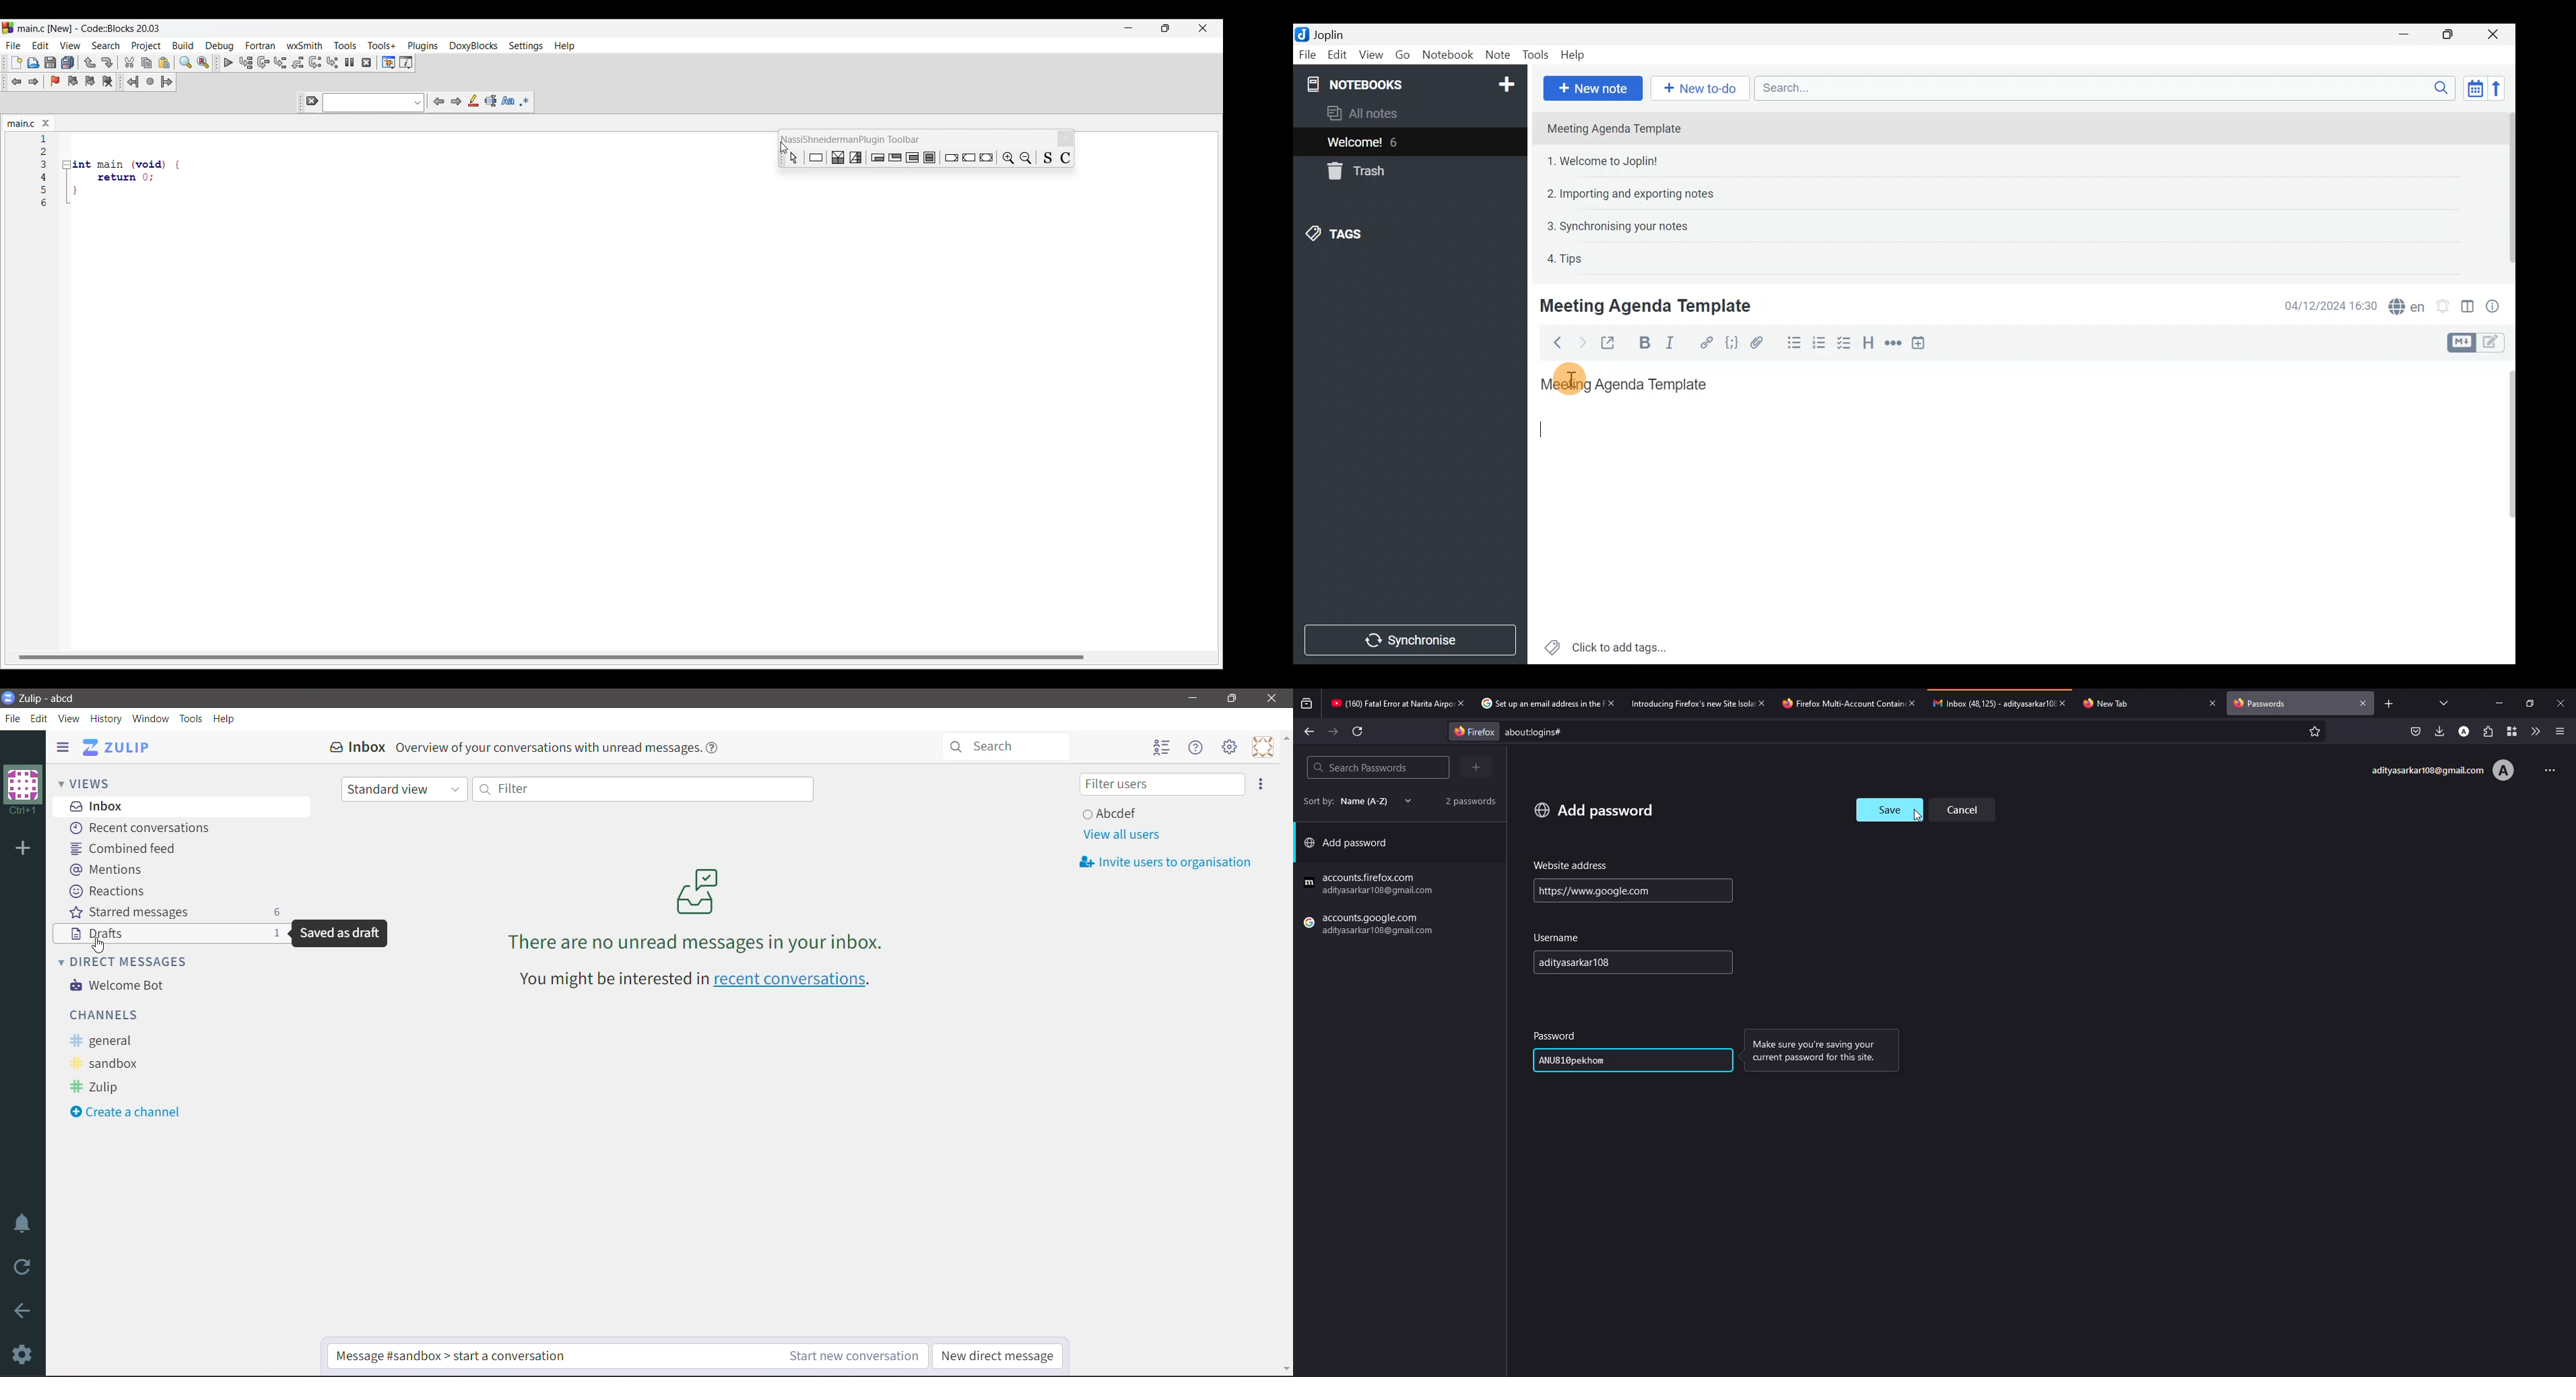 This screenshot has width=2576, height=1400. What do you see at coordinates (1000, 1354) in the screenshot?
I see `New direct message` at bounding box center [1000, 1354].